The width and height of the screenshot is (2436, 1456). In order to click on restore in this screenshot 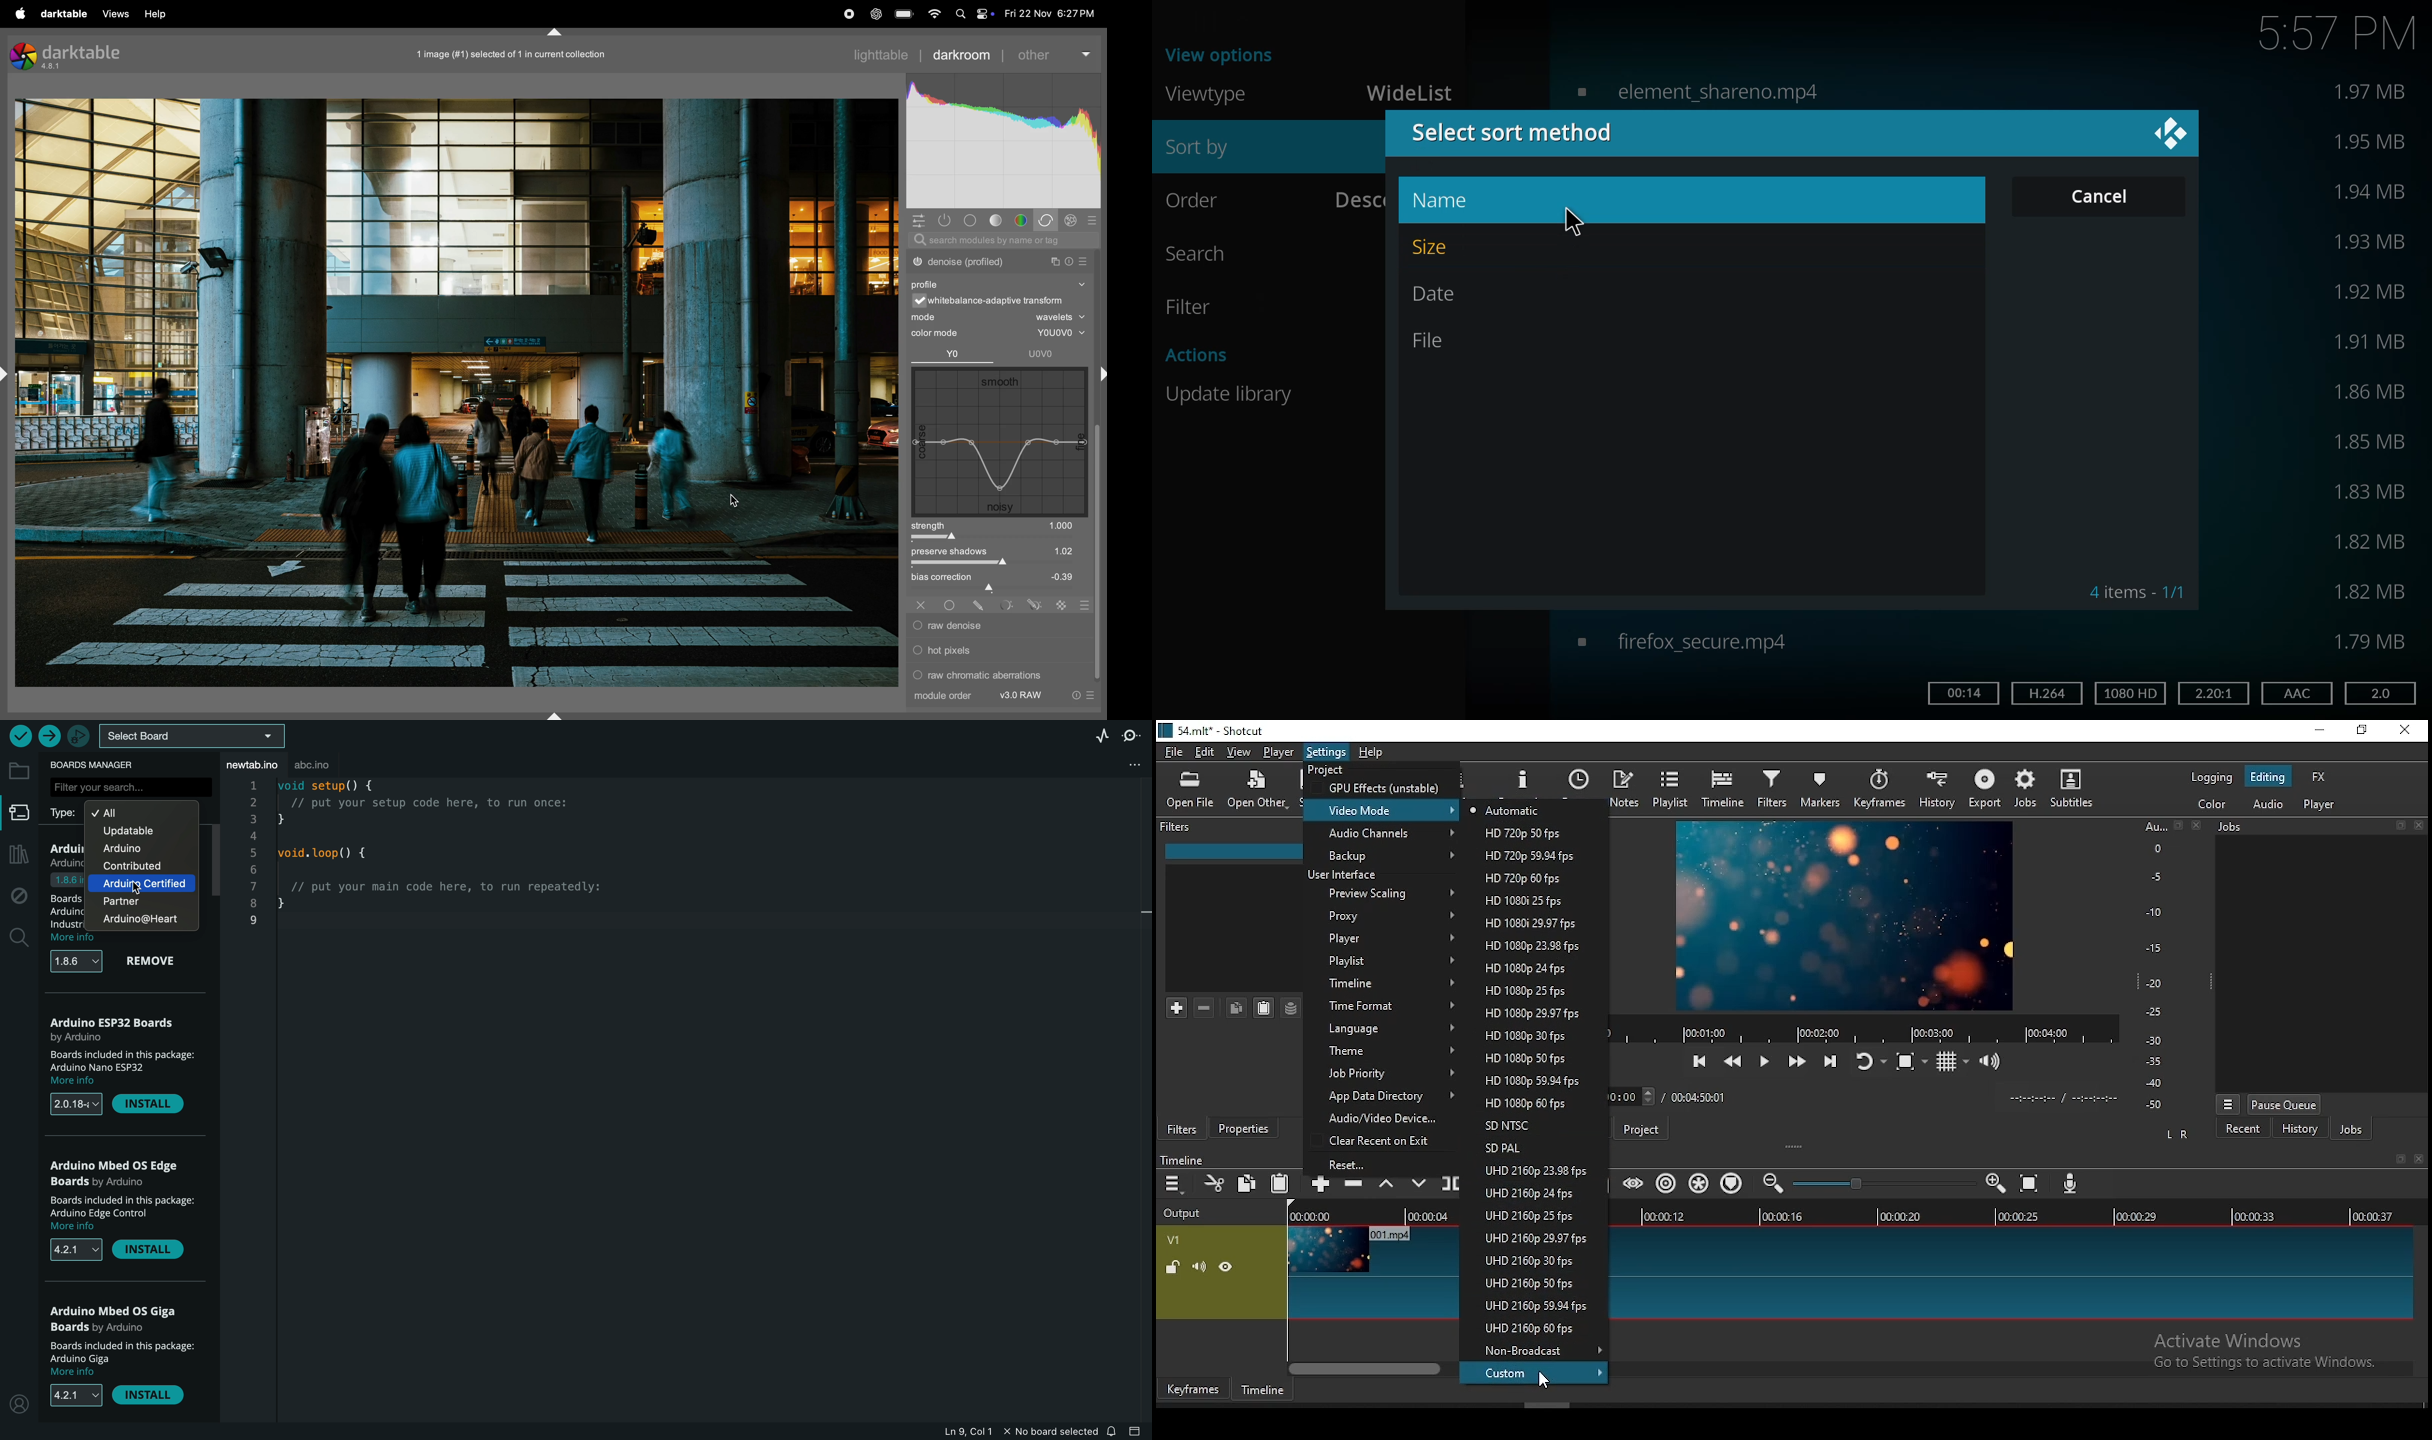, I will do `click(2360, 731)`.